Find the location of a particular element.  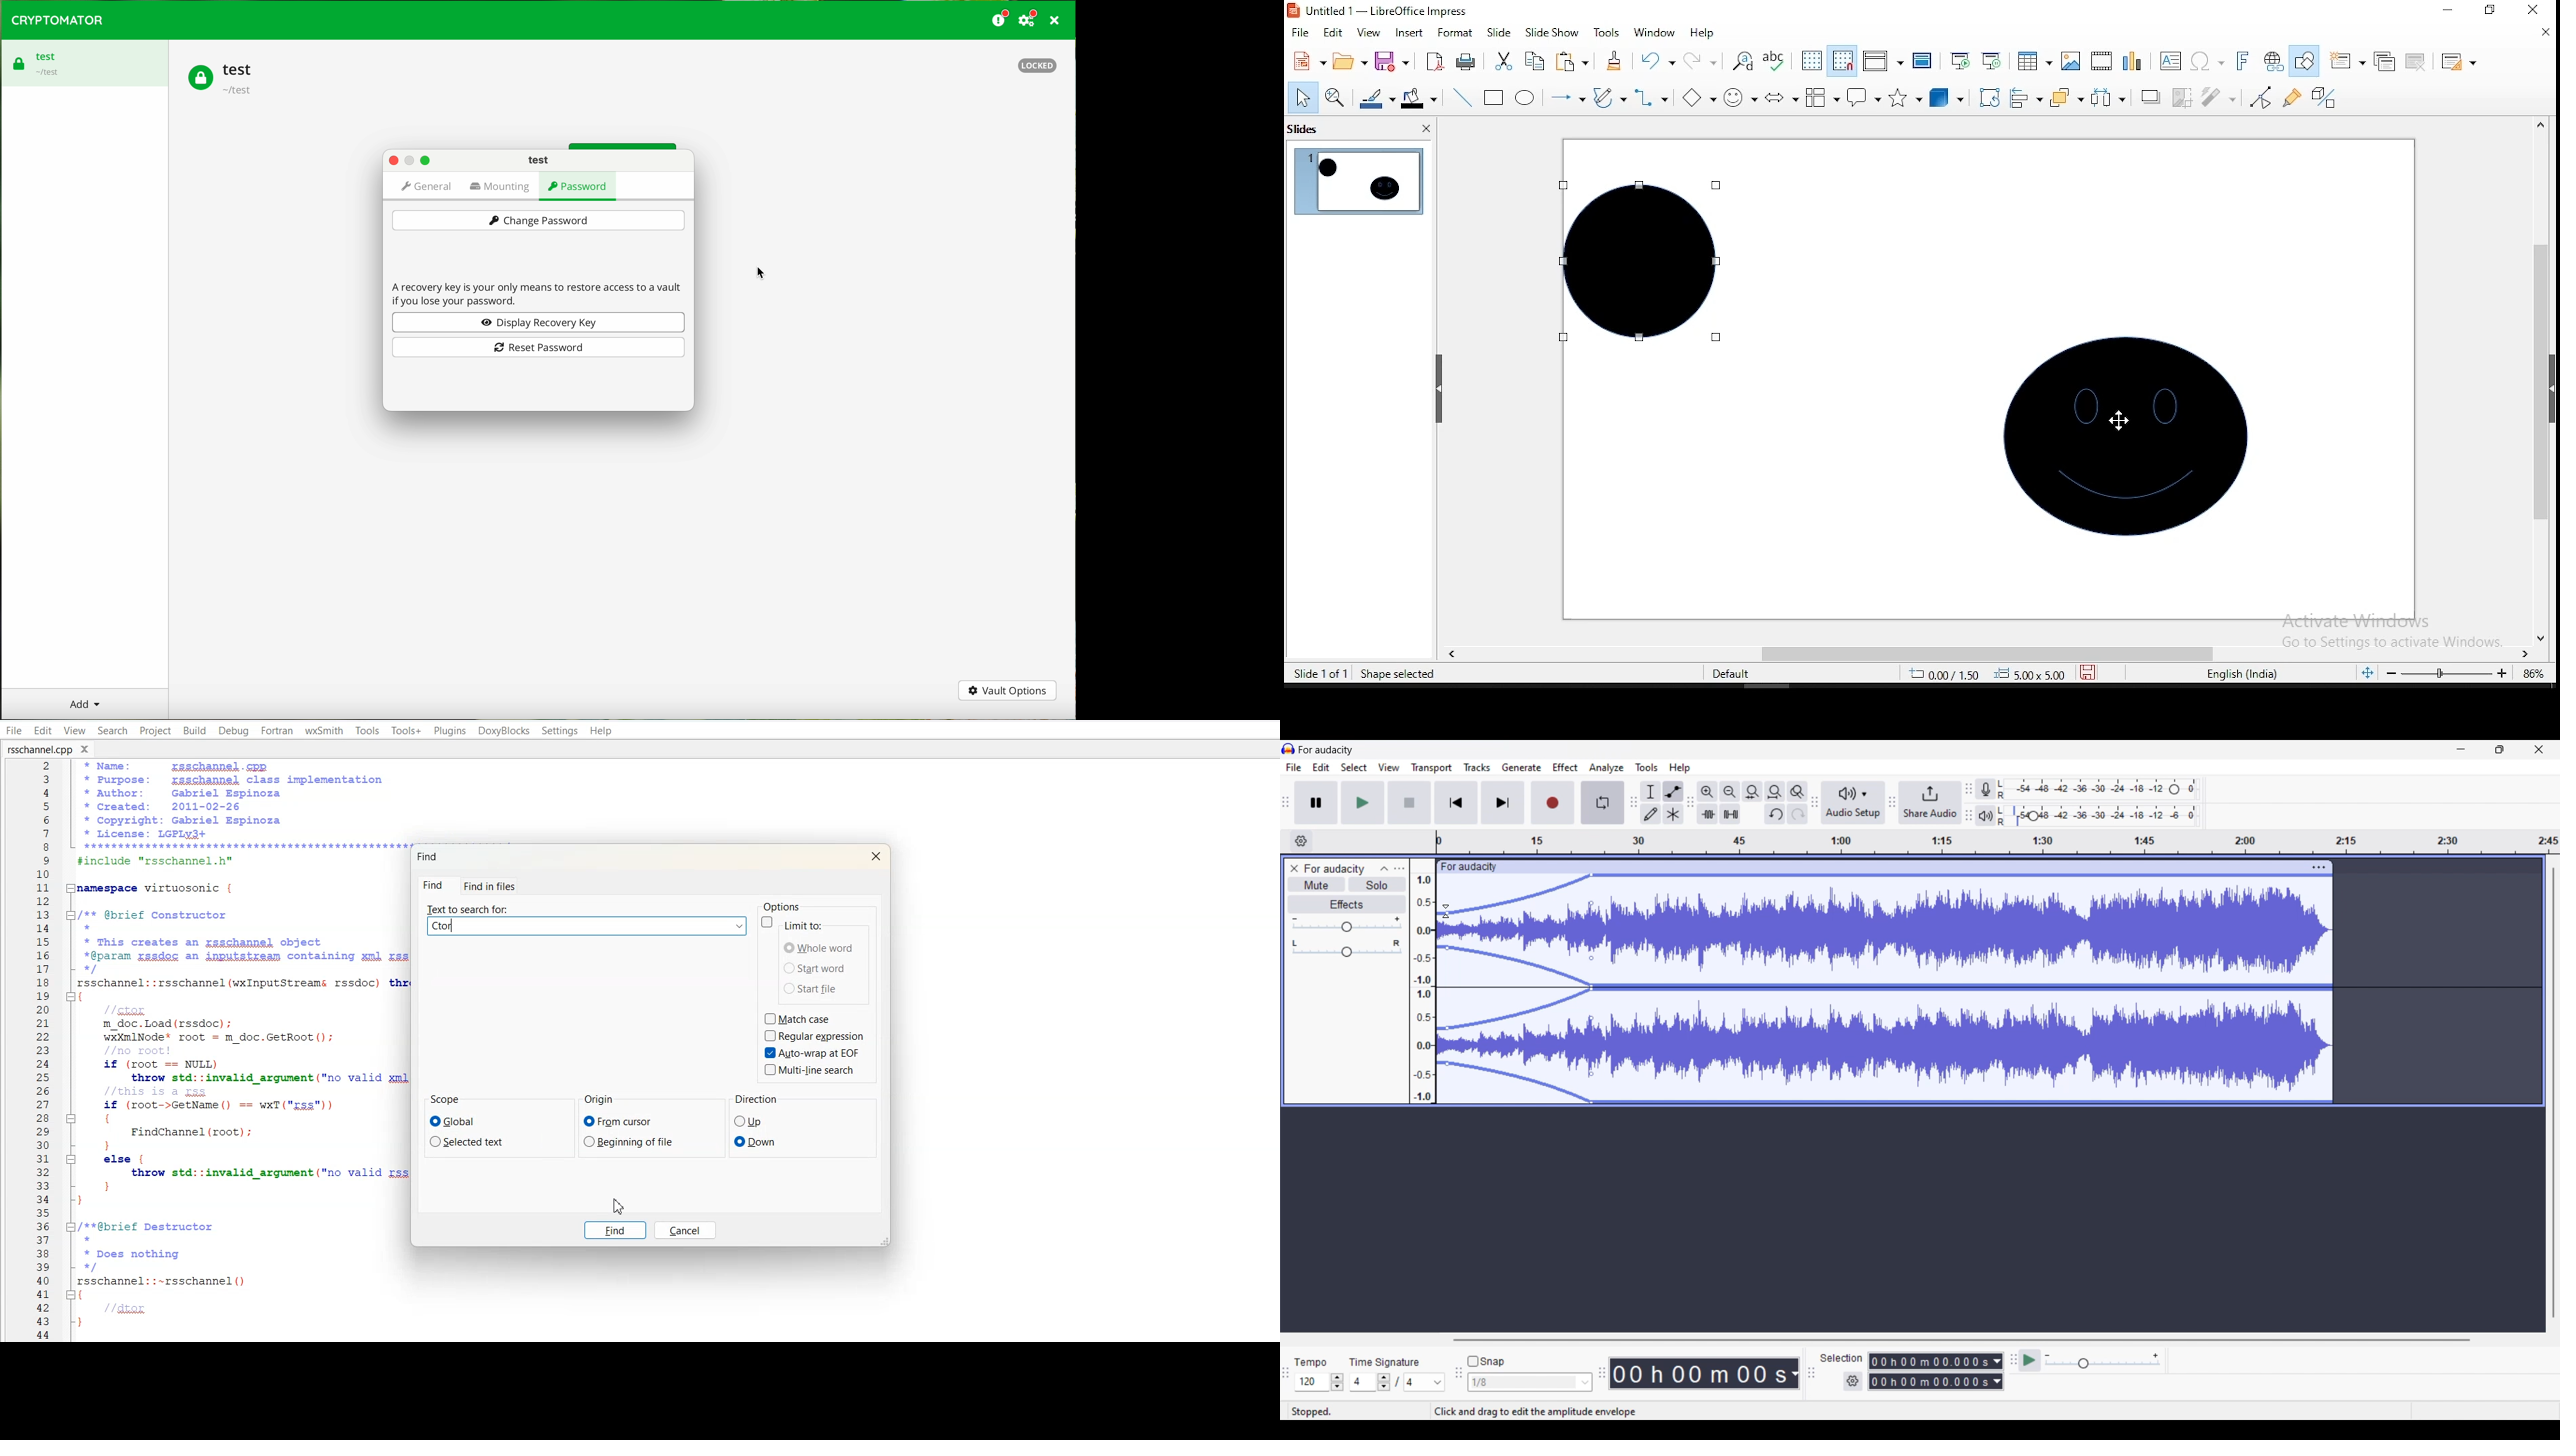

print is located at coordinates (1466, 63).